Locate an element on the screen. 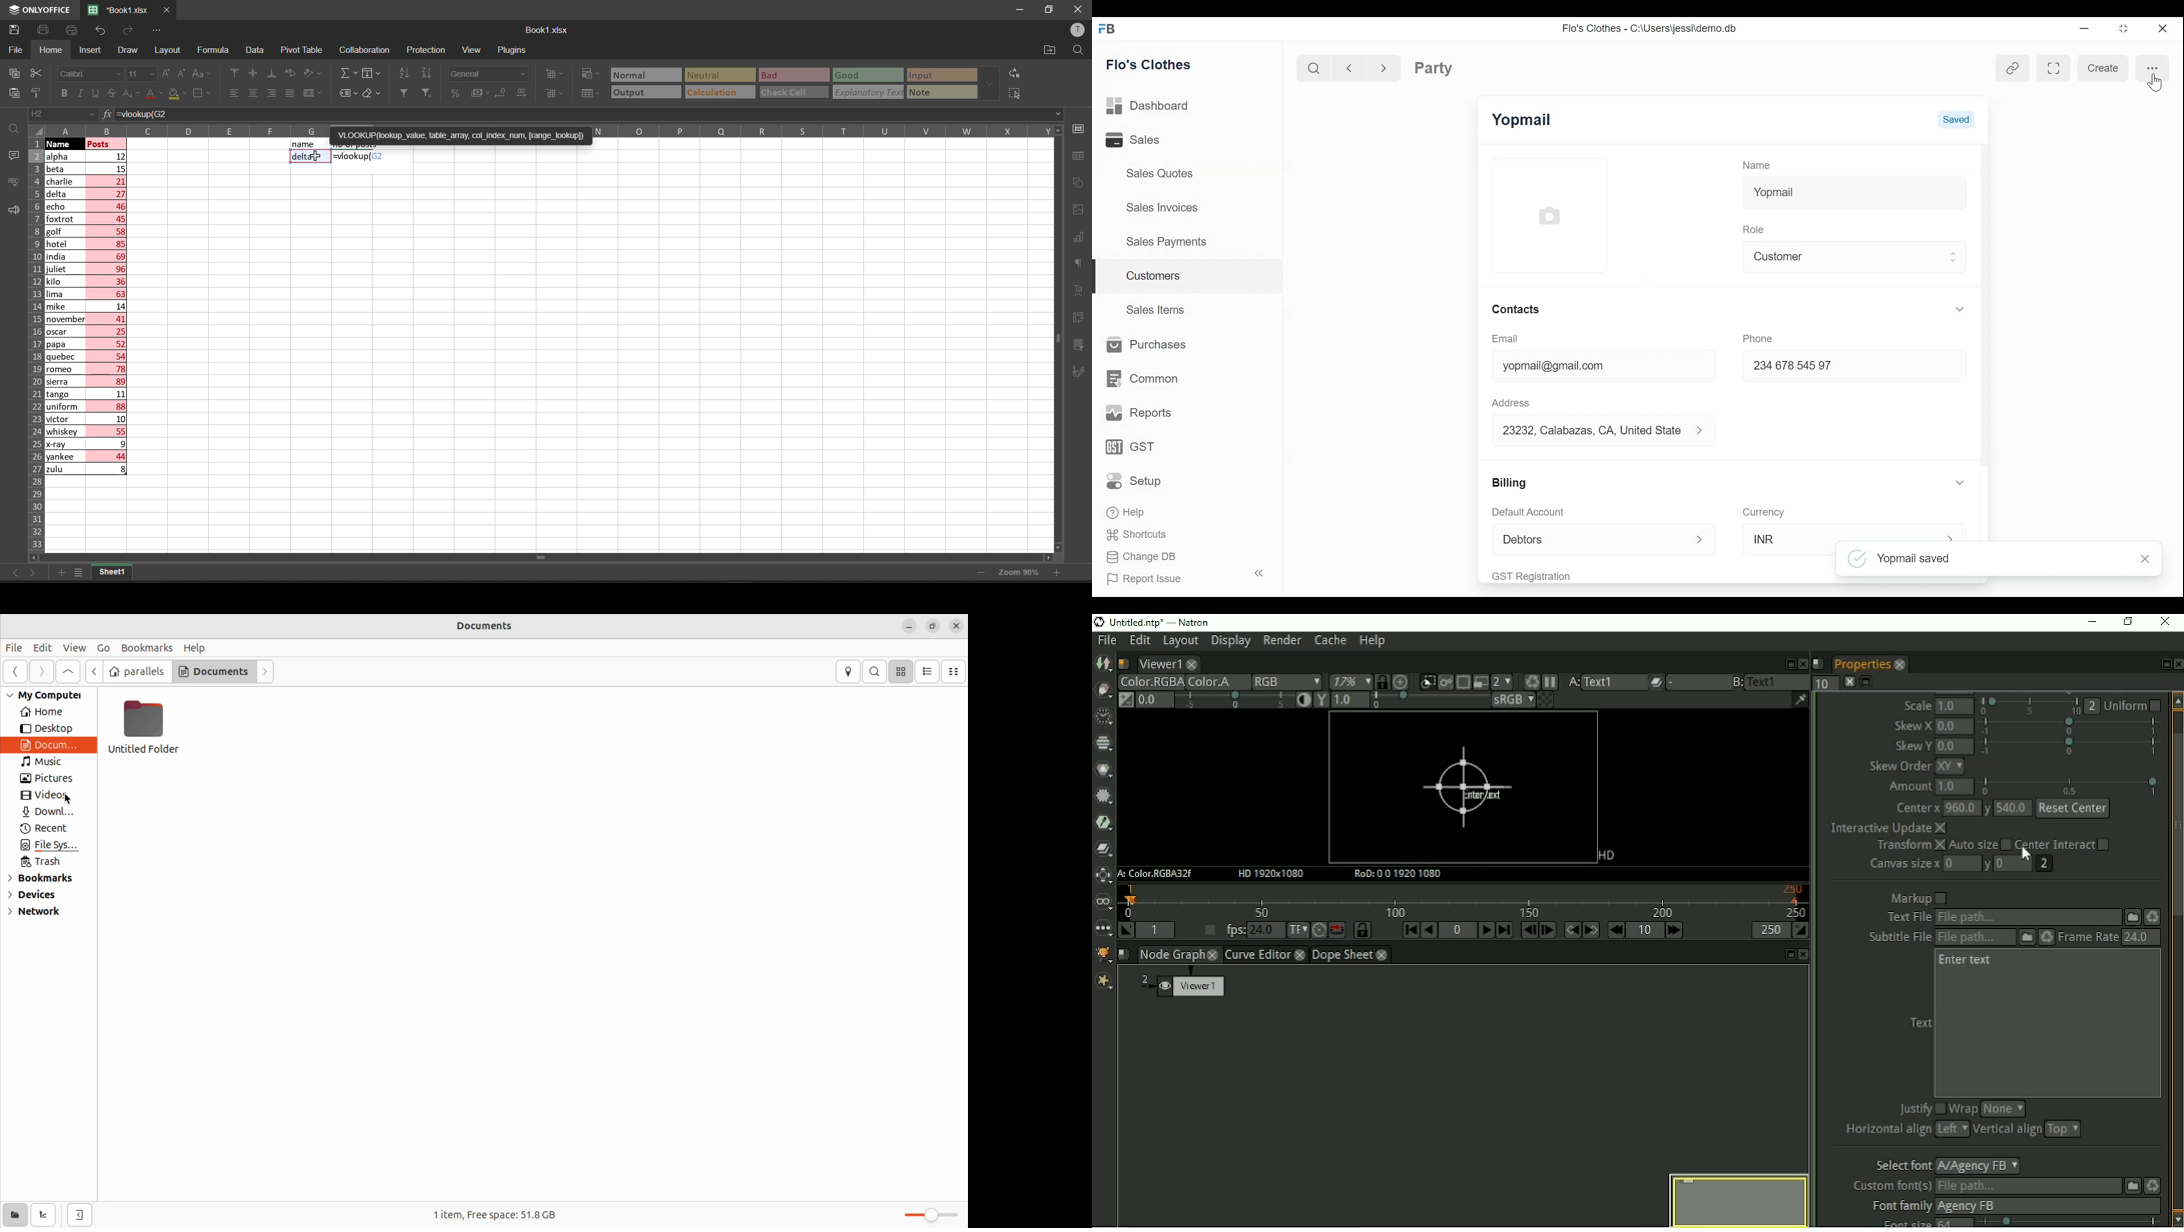  1 item free space 51.8 Gb is located at coordinates (494, 1211).